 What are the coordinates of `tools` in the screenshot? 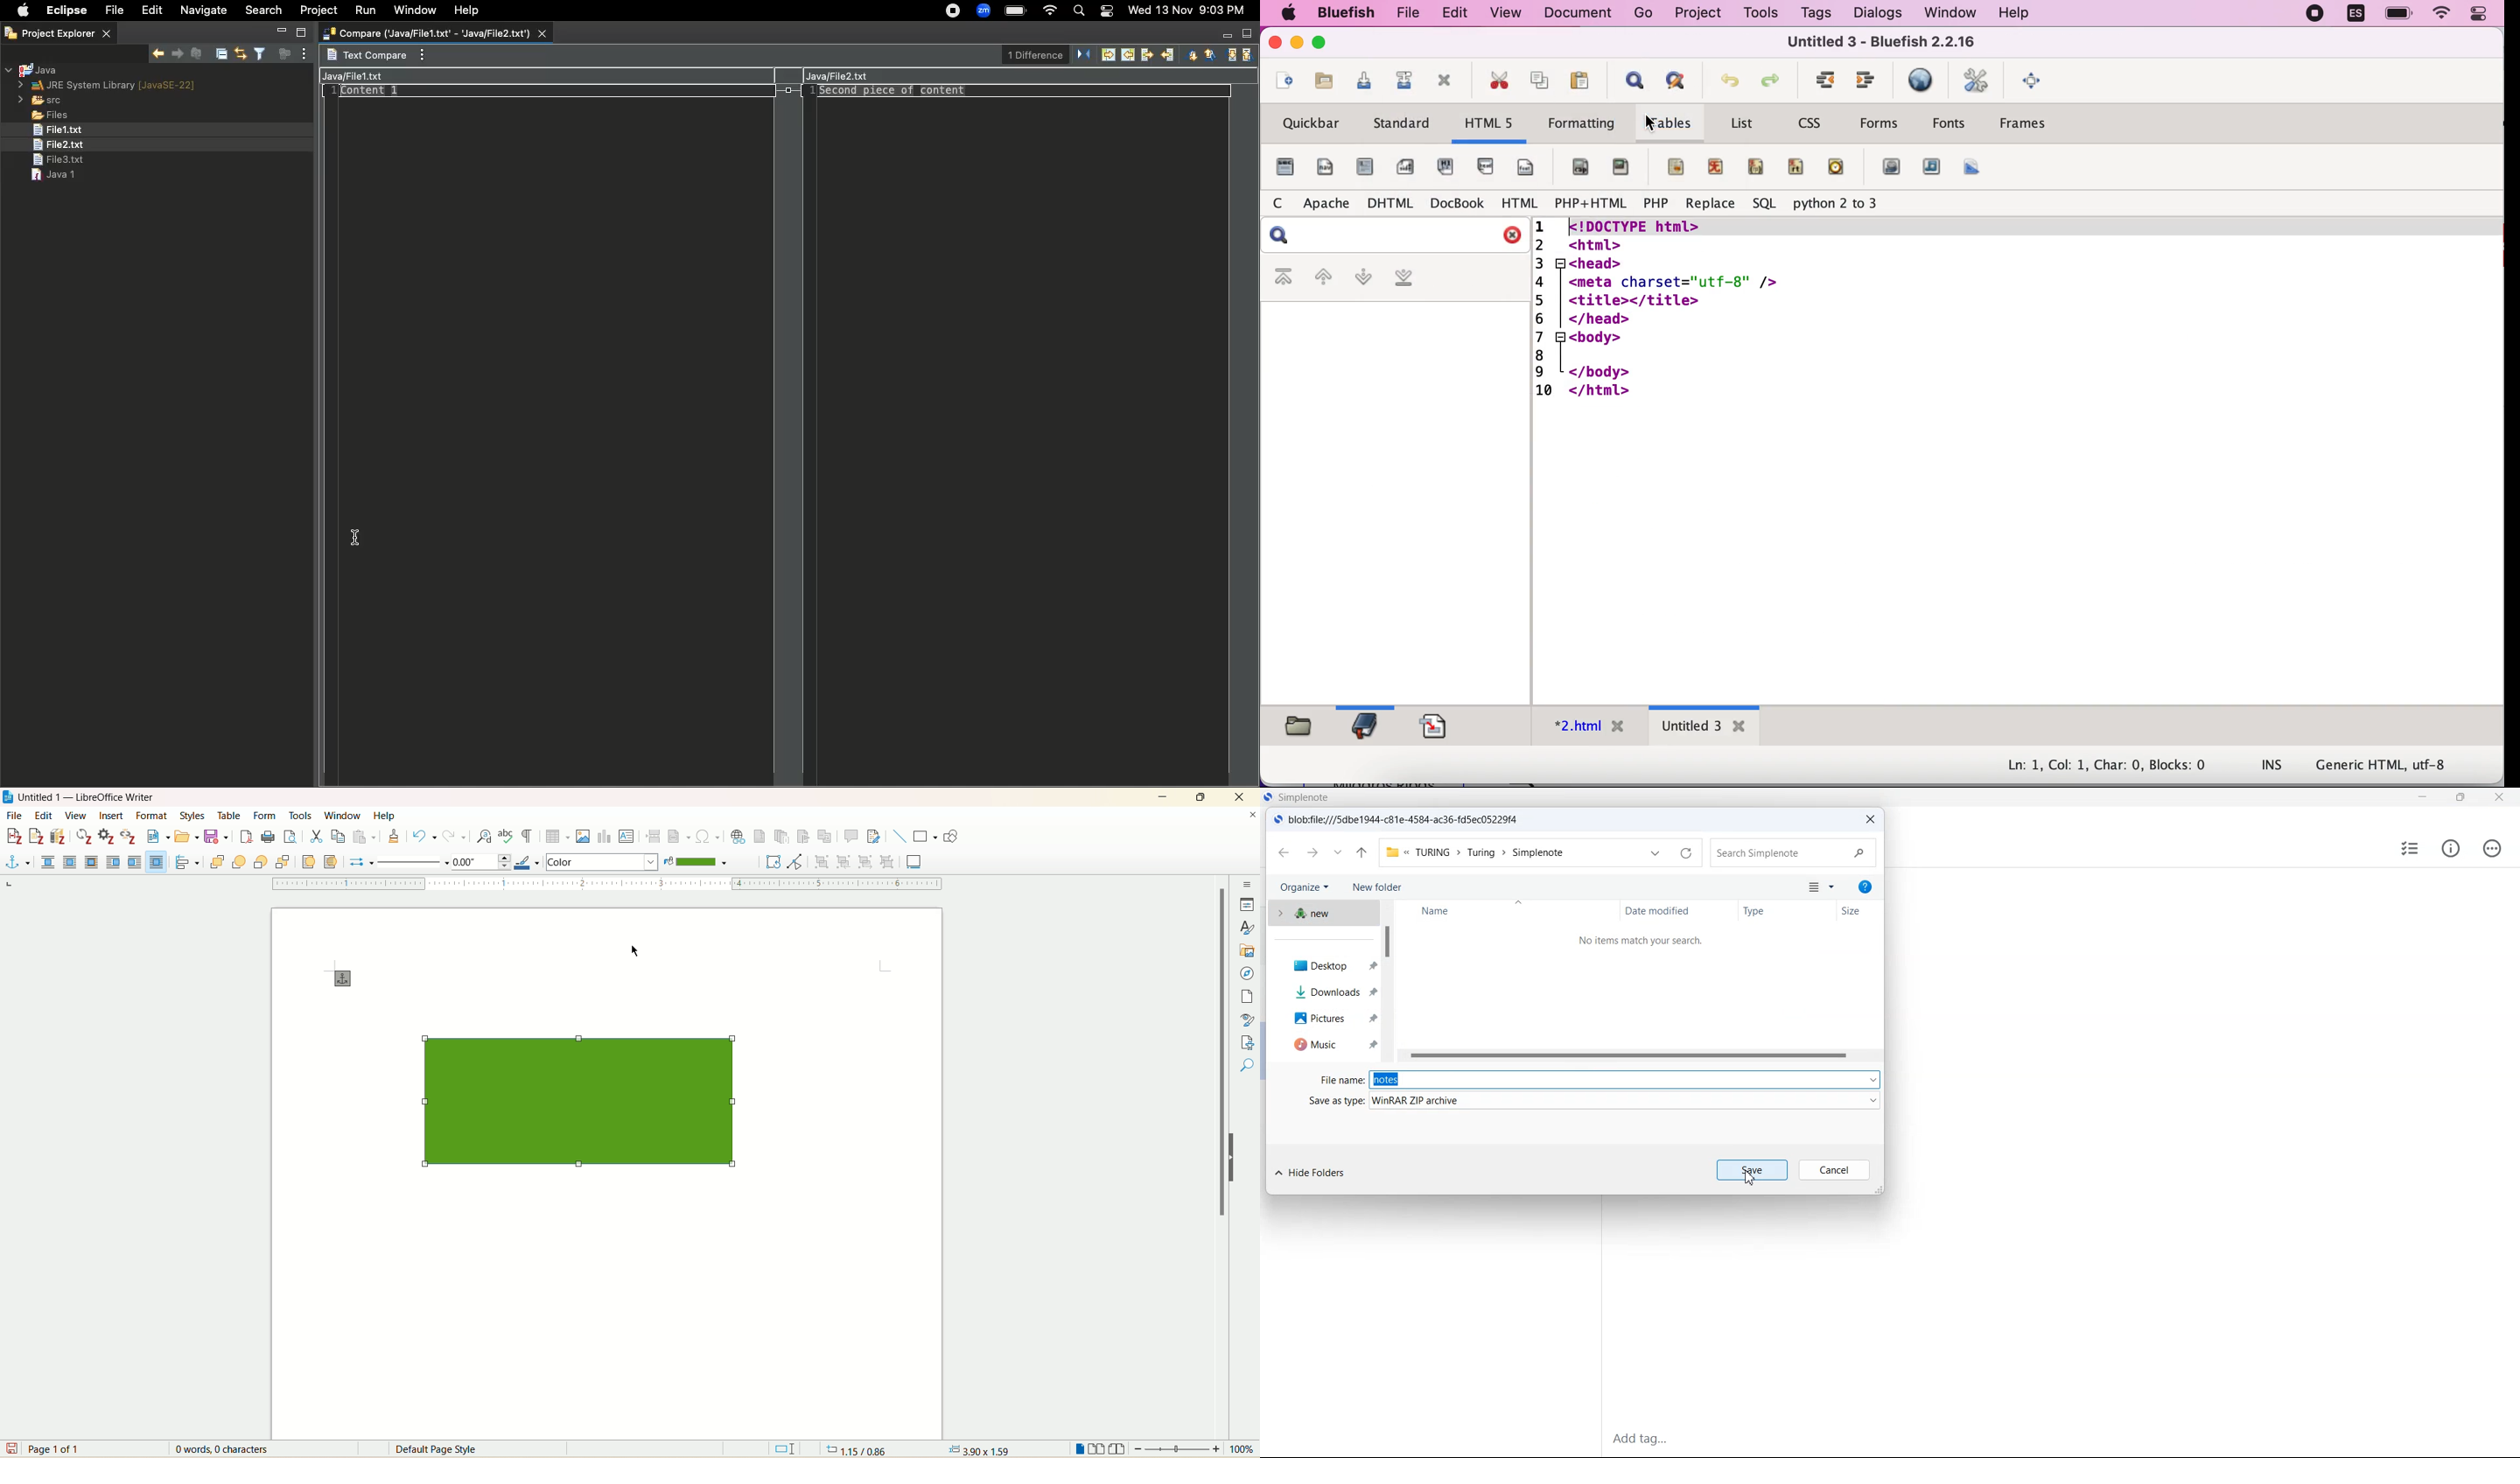 It's located at (301, 815).